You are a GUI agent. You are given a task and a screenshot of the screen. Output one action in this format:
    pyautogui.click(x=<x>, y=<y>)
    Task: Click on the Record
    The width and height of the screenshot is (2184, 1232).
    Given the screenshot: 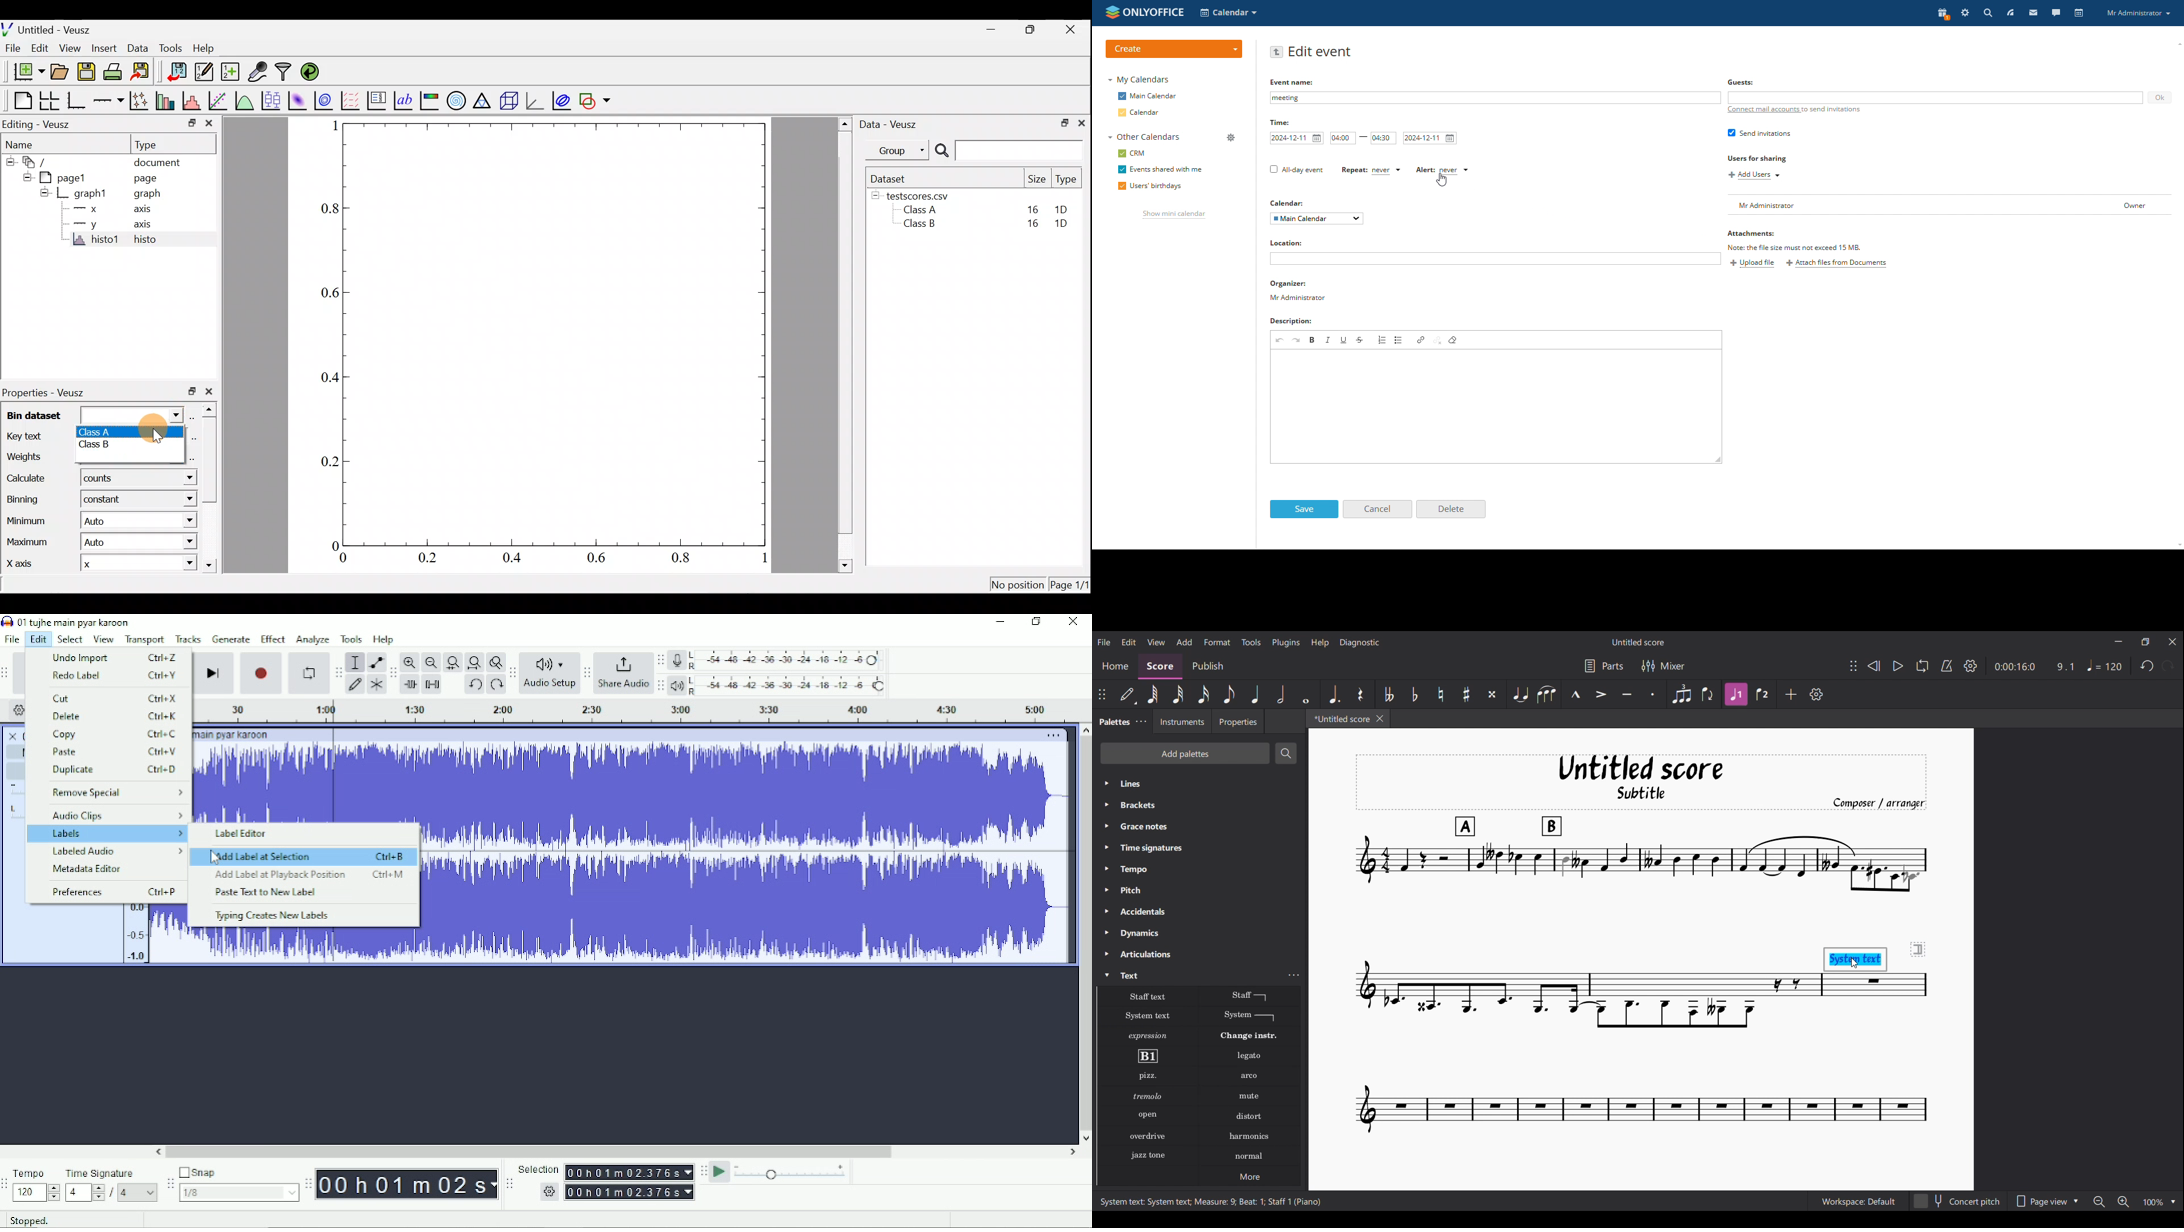 What is the action you would take?
    pyautogui.click(x=262, y=673)
    